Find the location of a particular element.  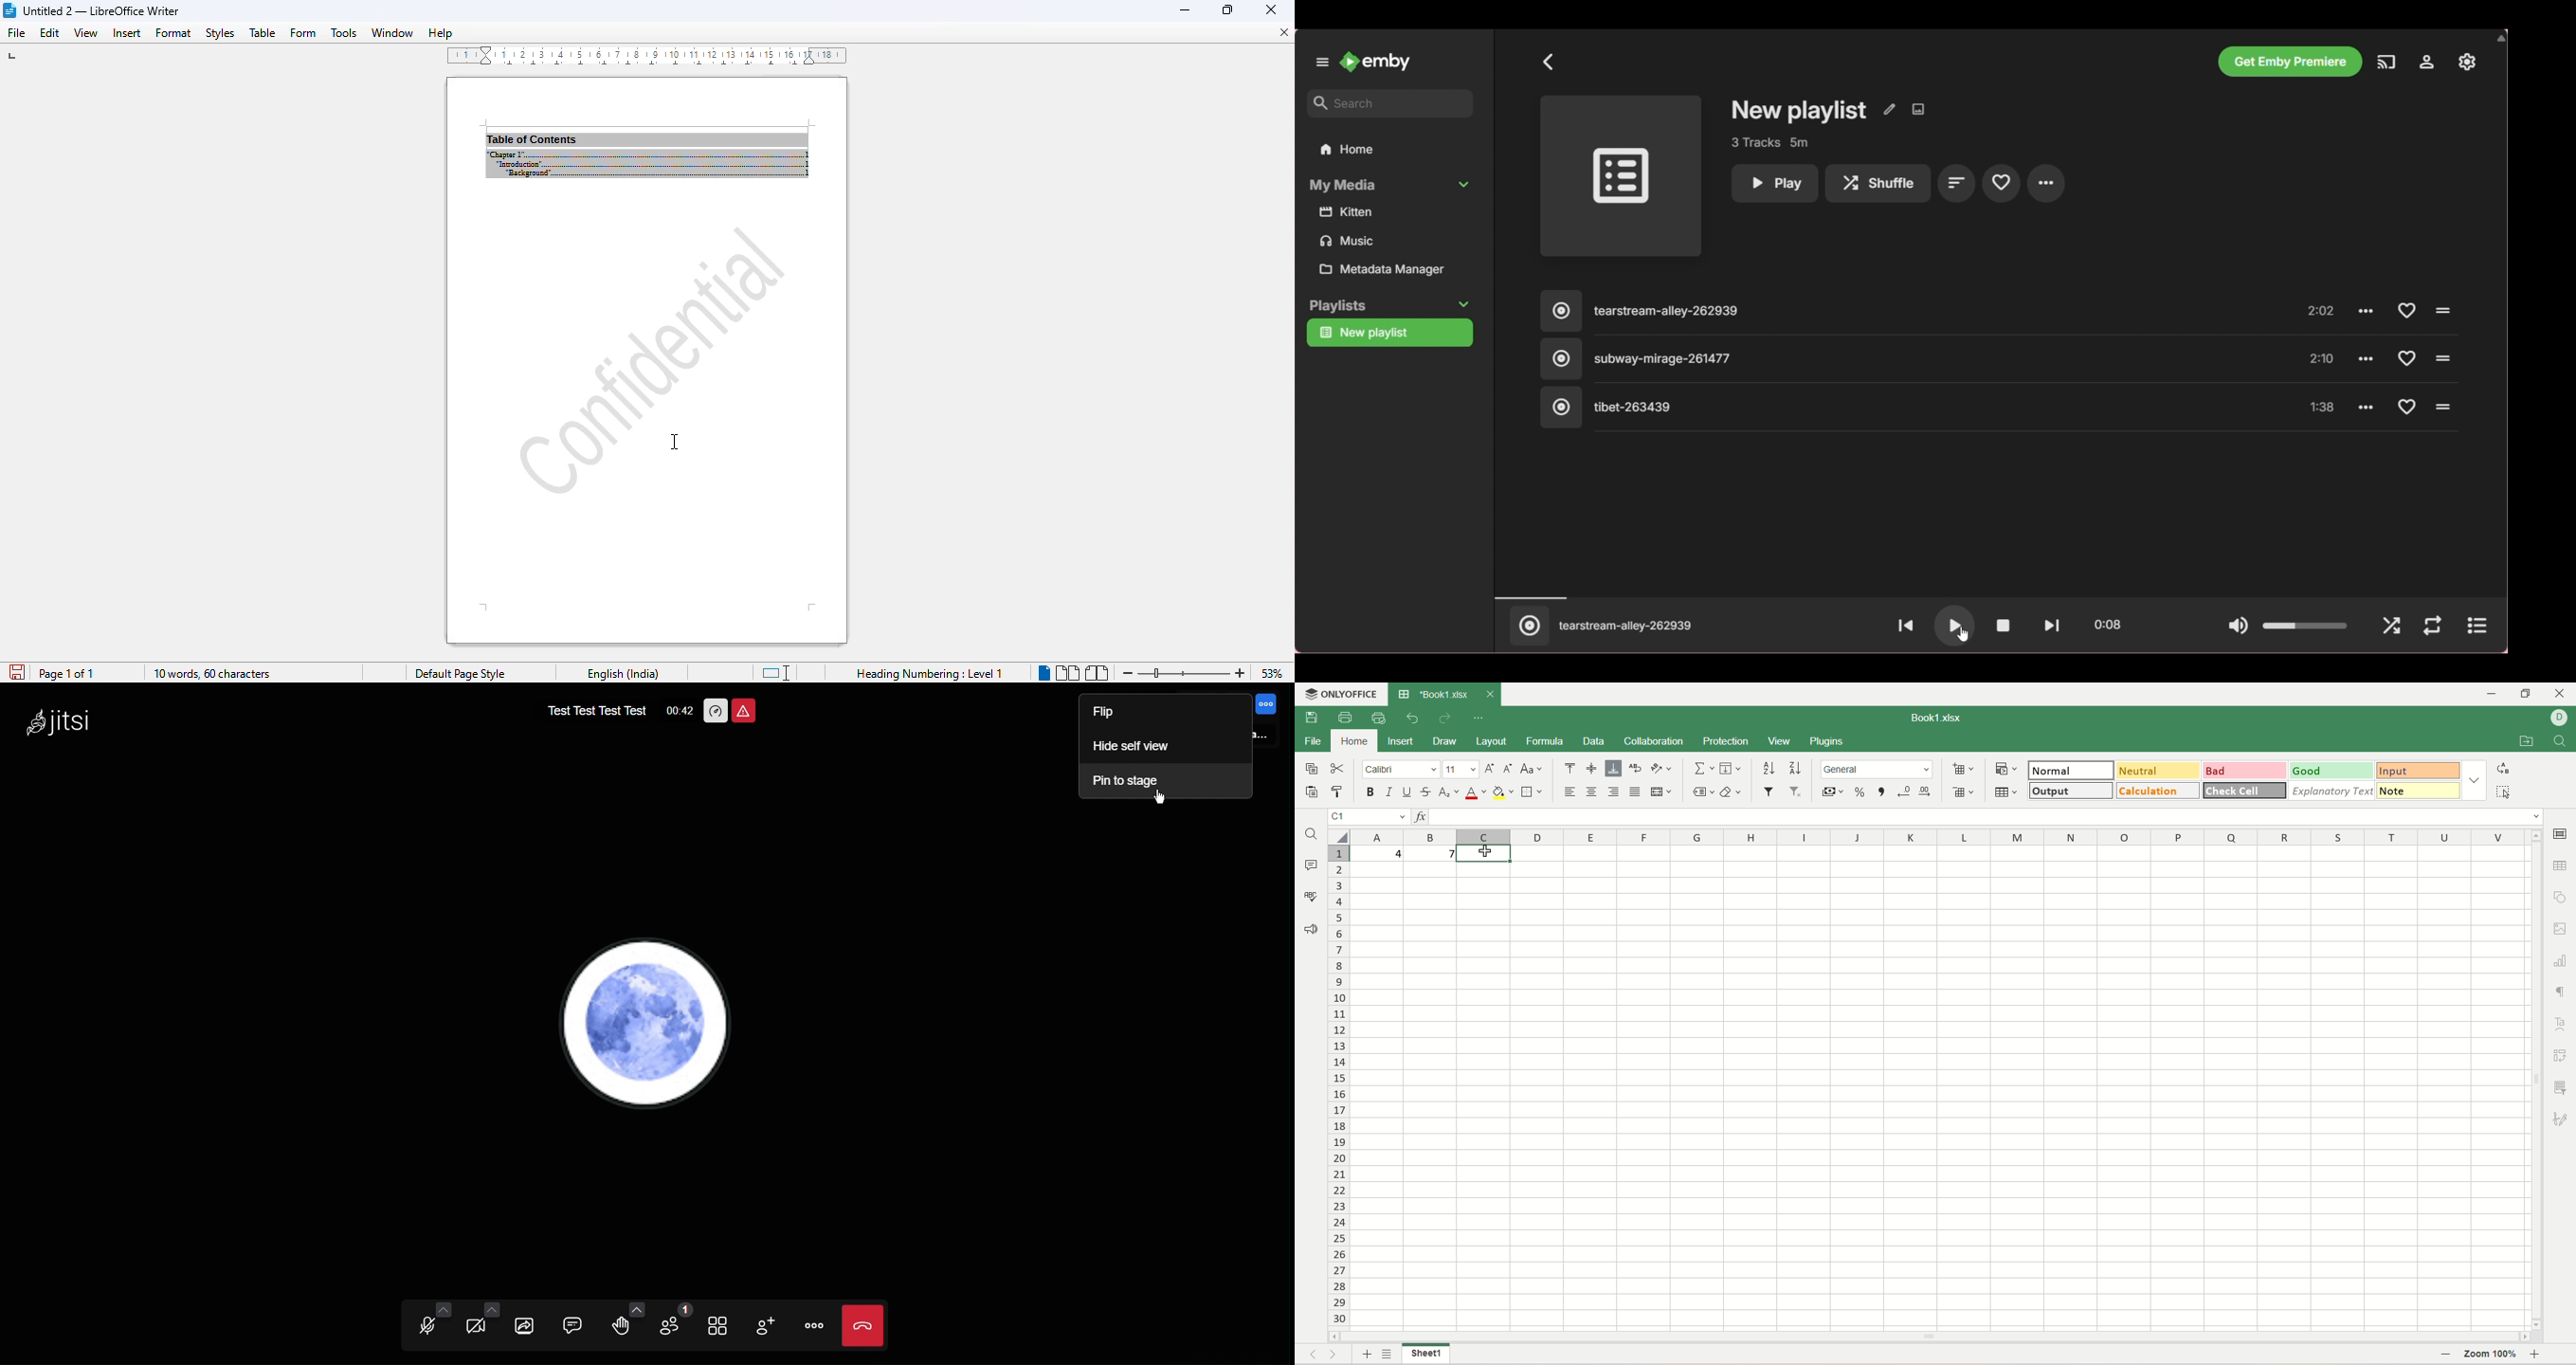

clear is located at coordinates (1731, 793).